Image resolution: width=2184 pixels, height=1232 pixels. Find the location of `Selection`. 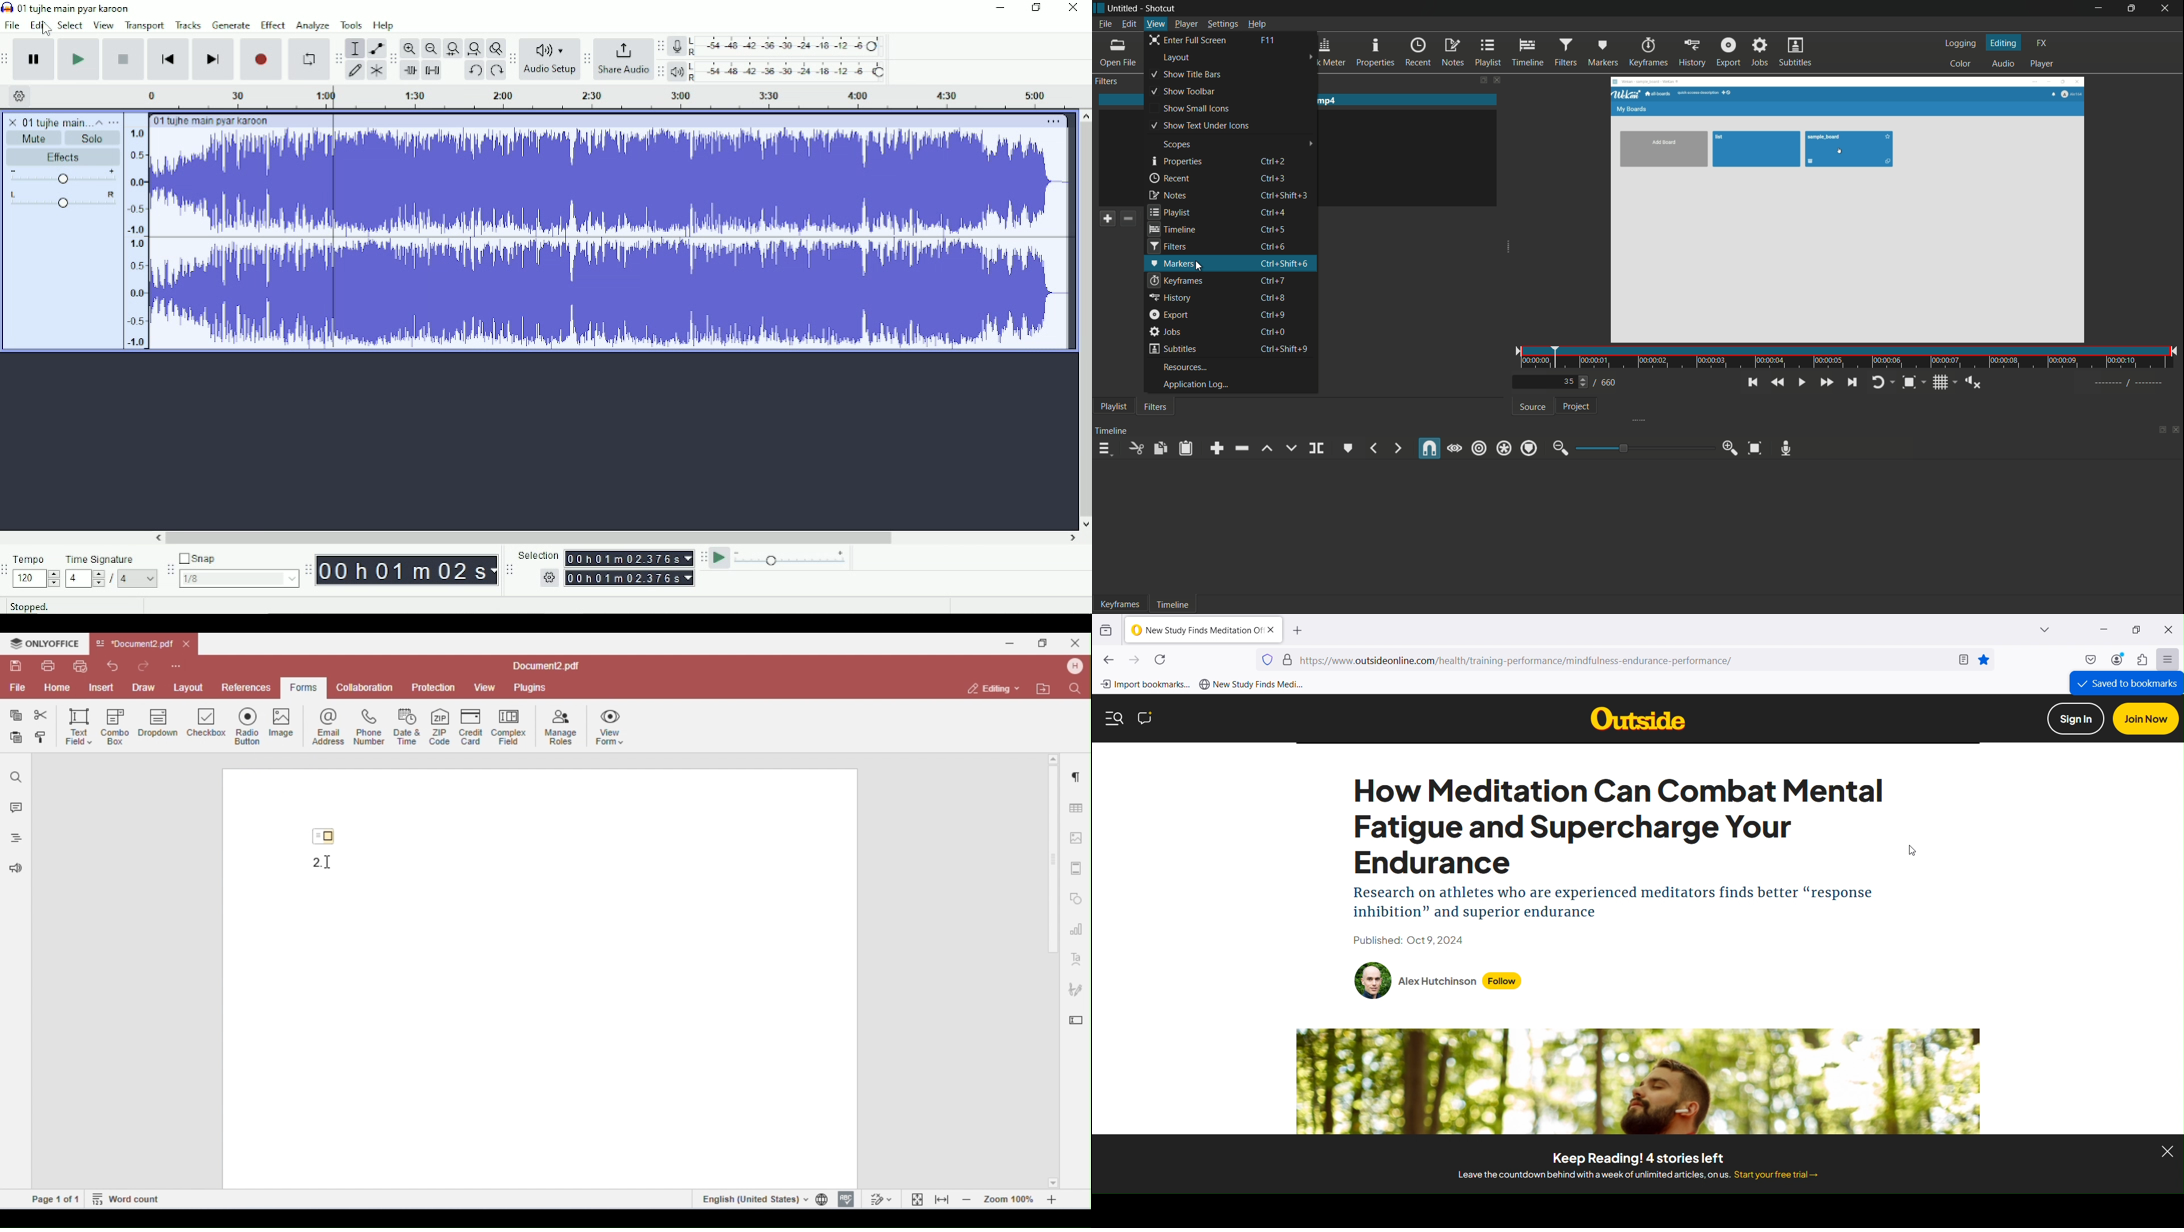

Selection is located at coordinates (606, 568).